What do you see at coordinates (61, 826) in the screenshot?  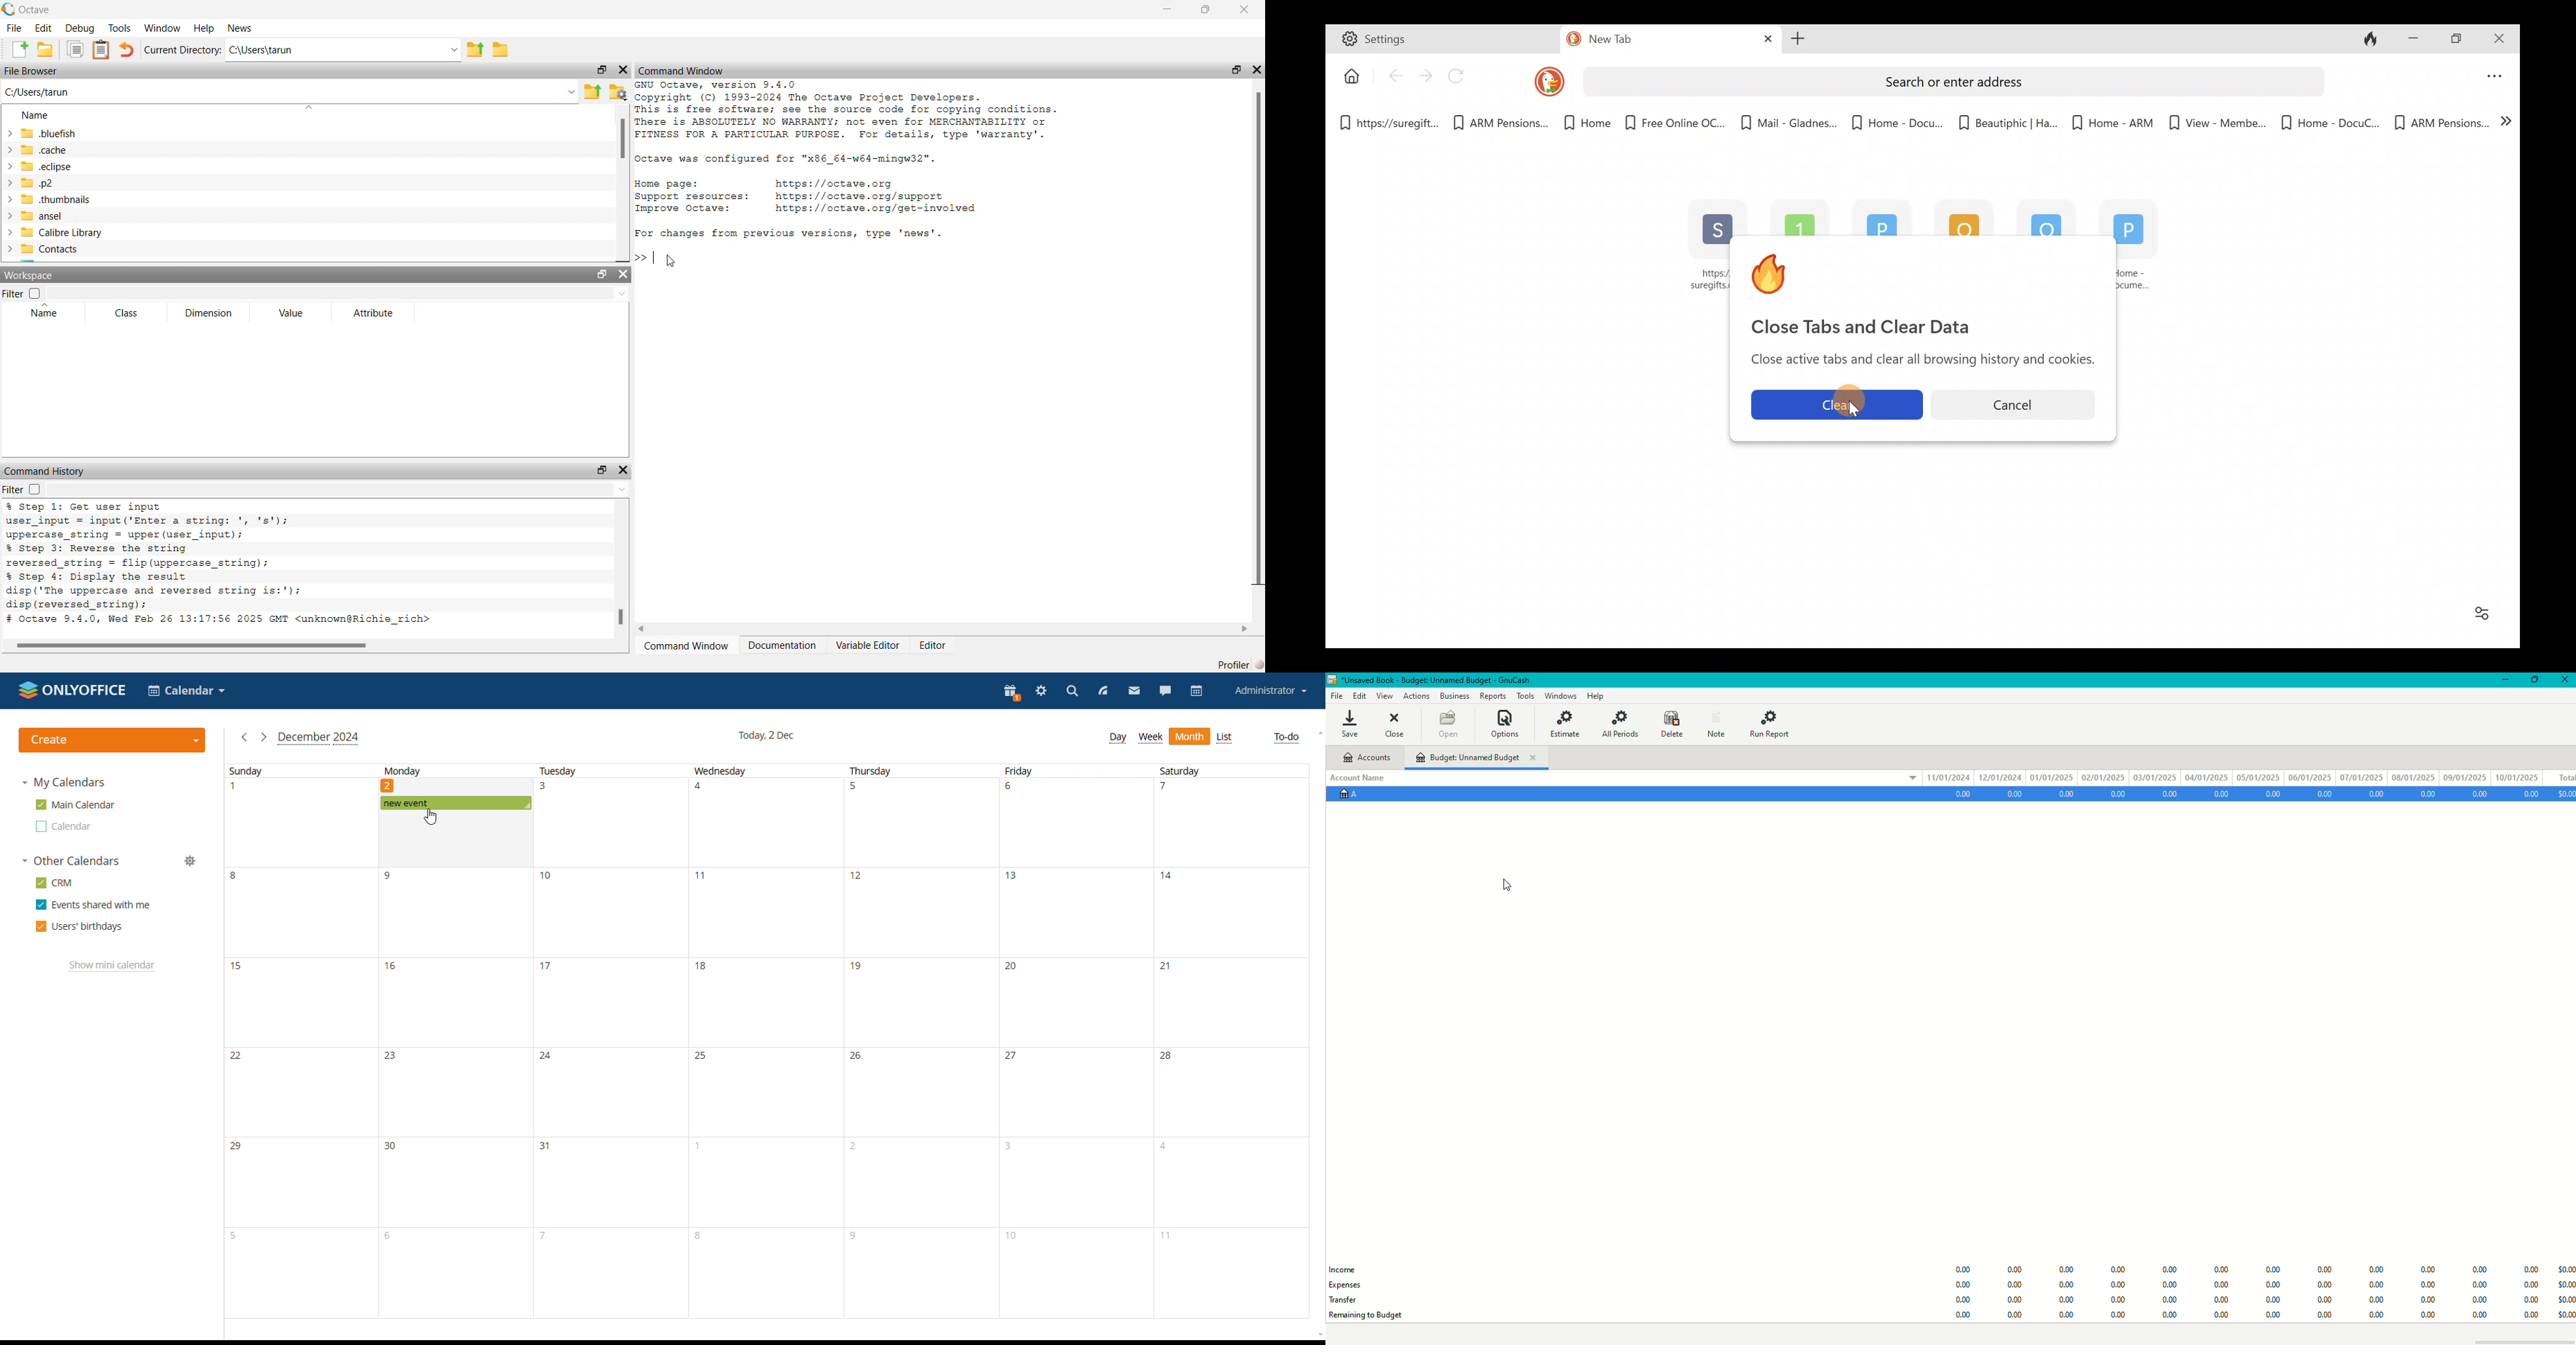 I see `other calendar` at bounding box center [61, 826].